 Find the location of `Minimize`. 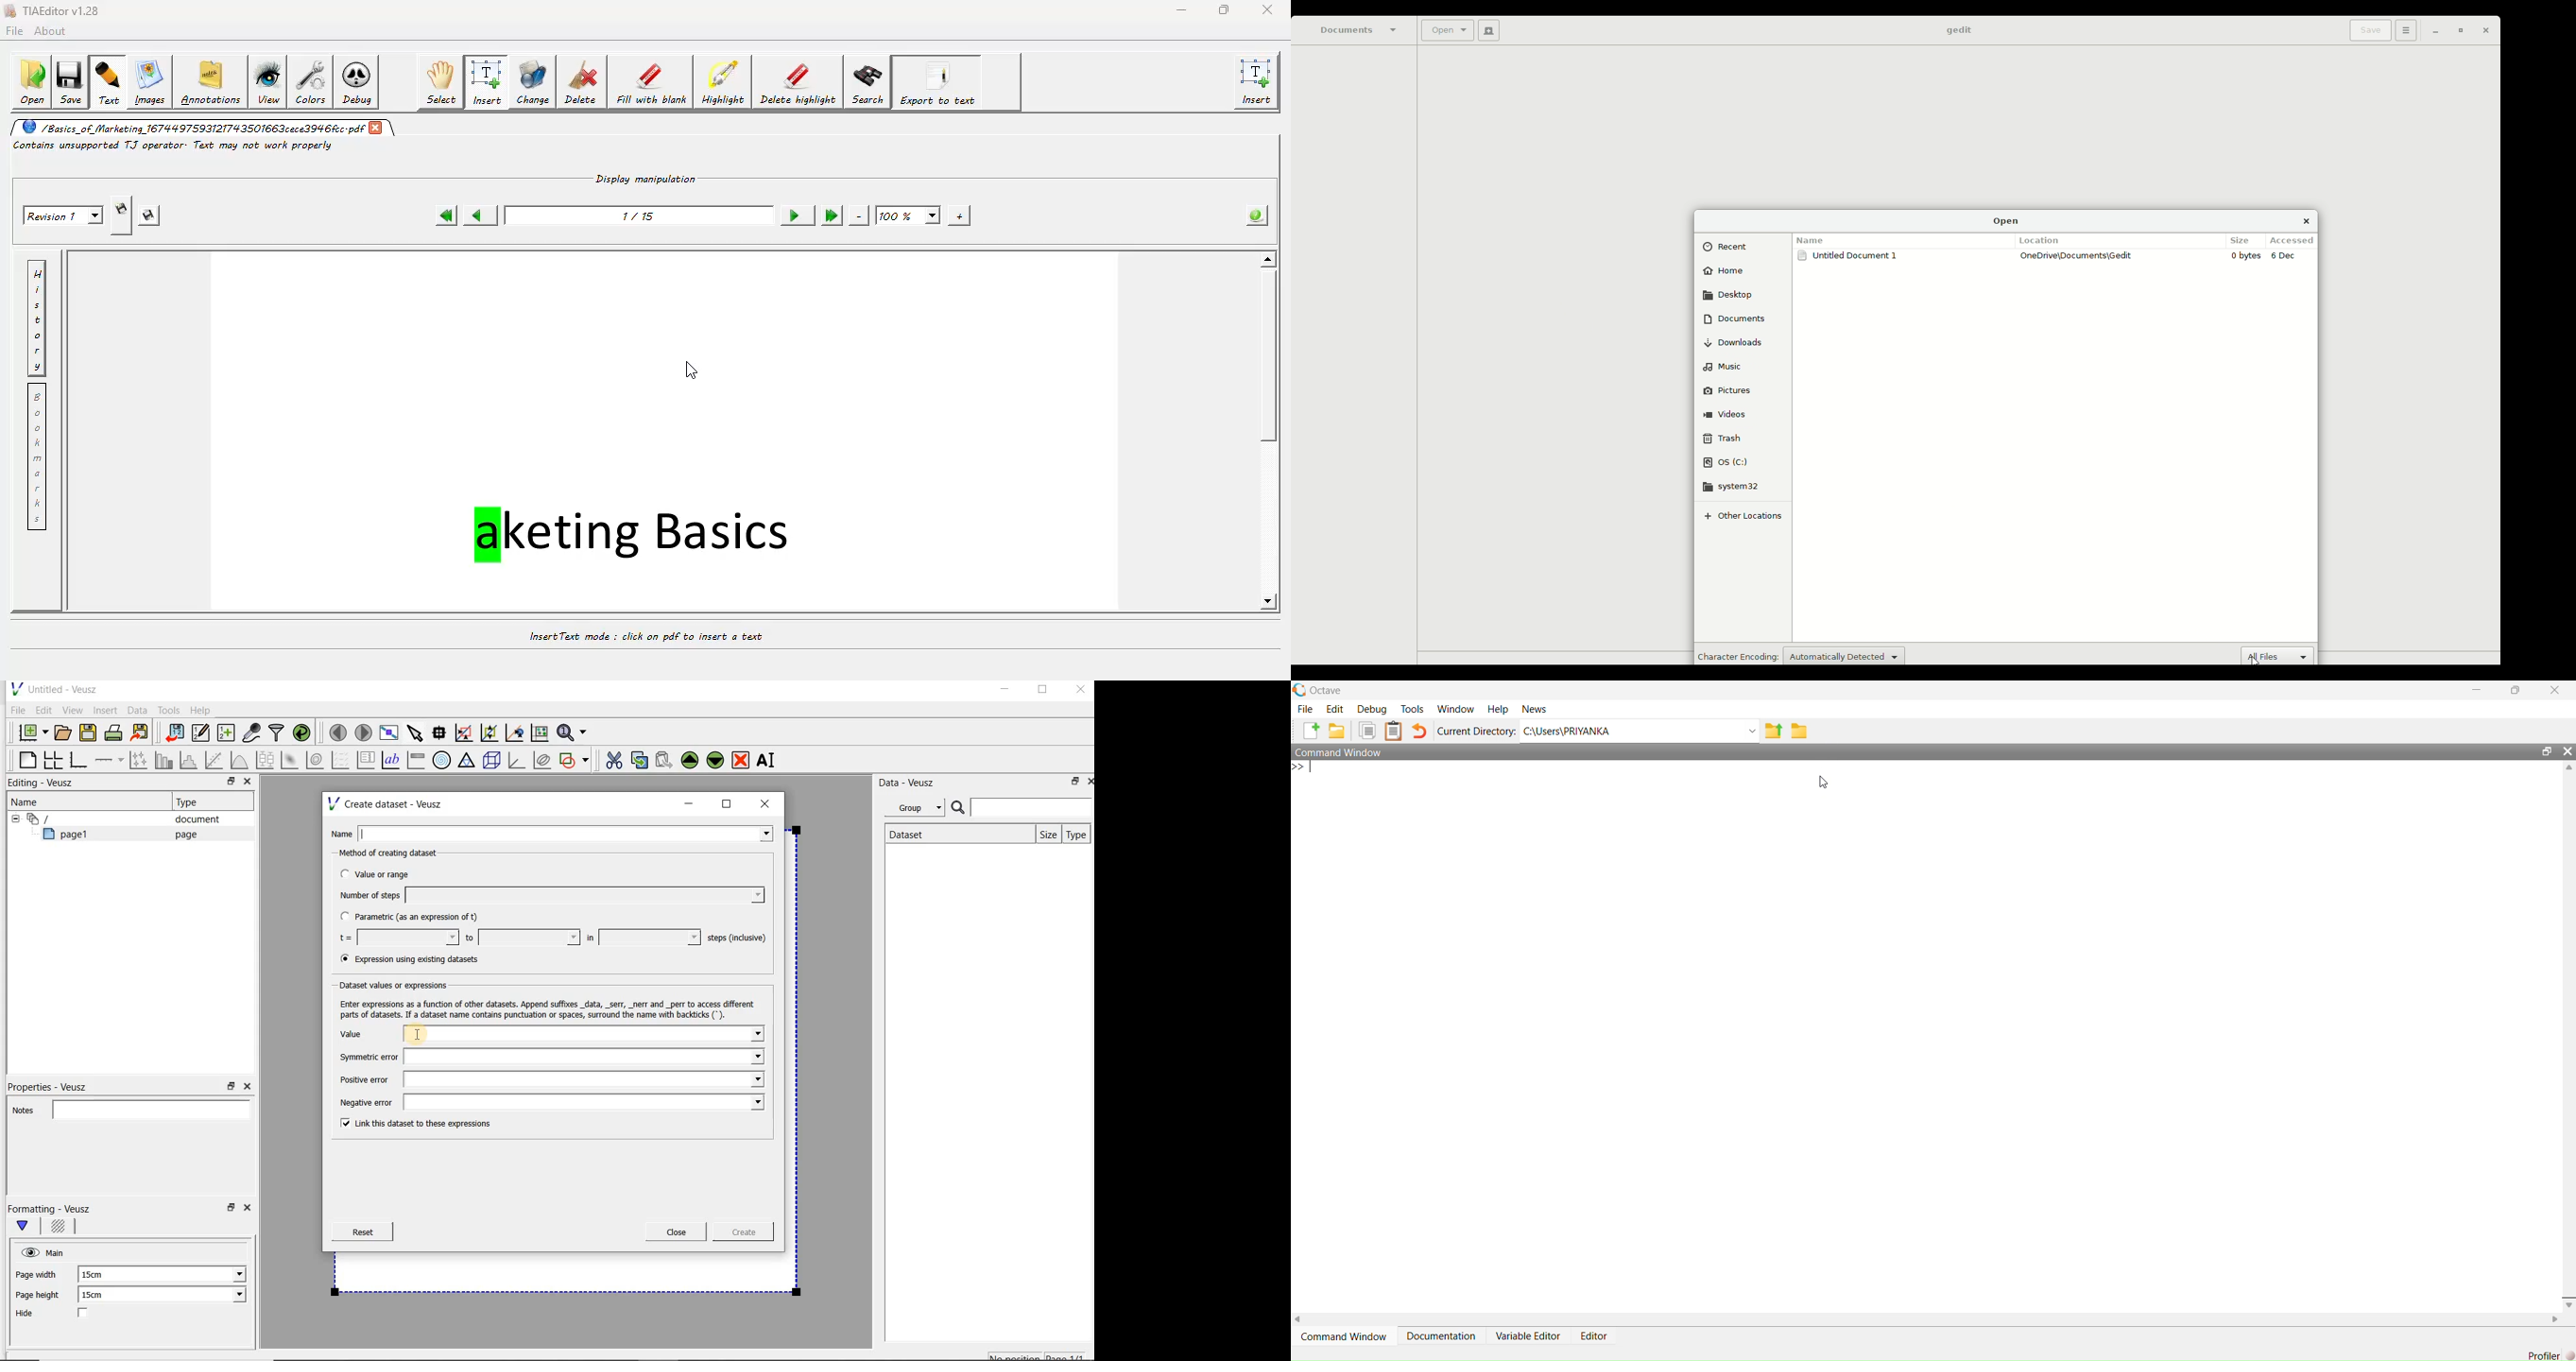

Minimize is located at coordinates (2479, 690).